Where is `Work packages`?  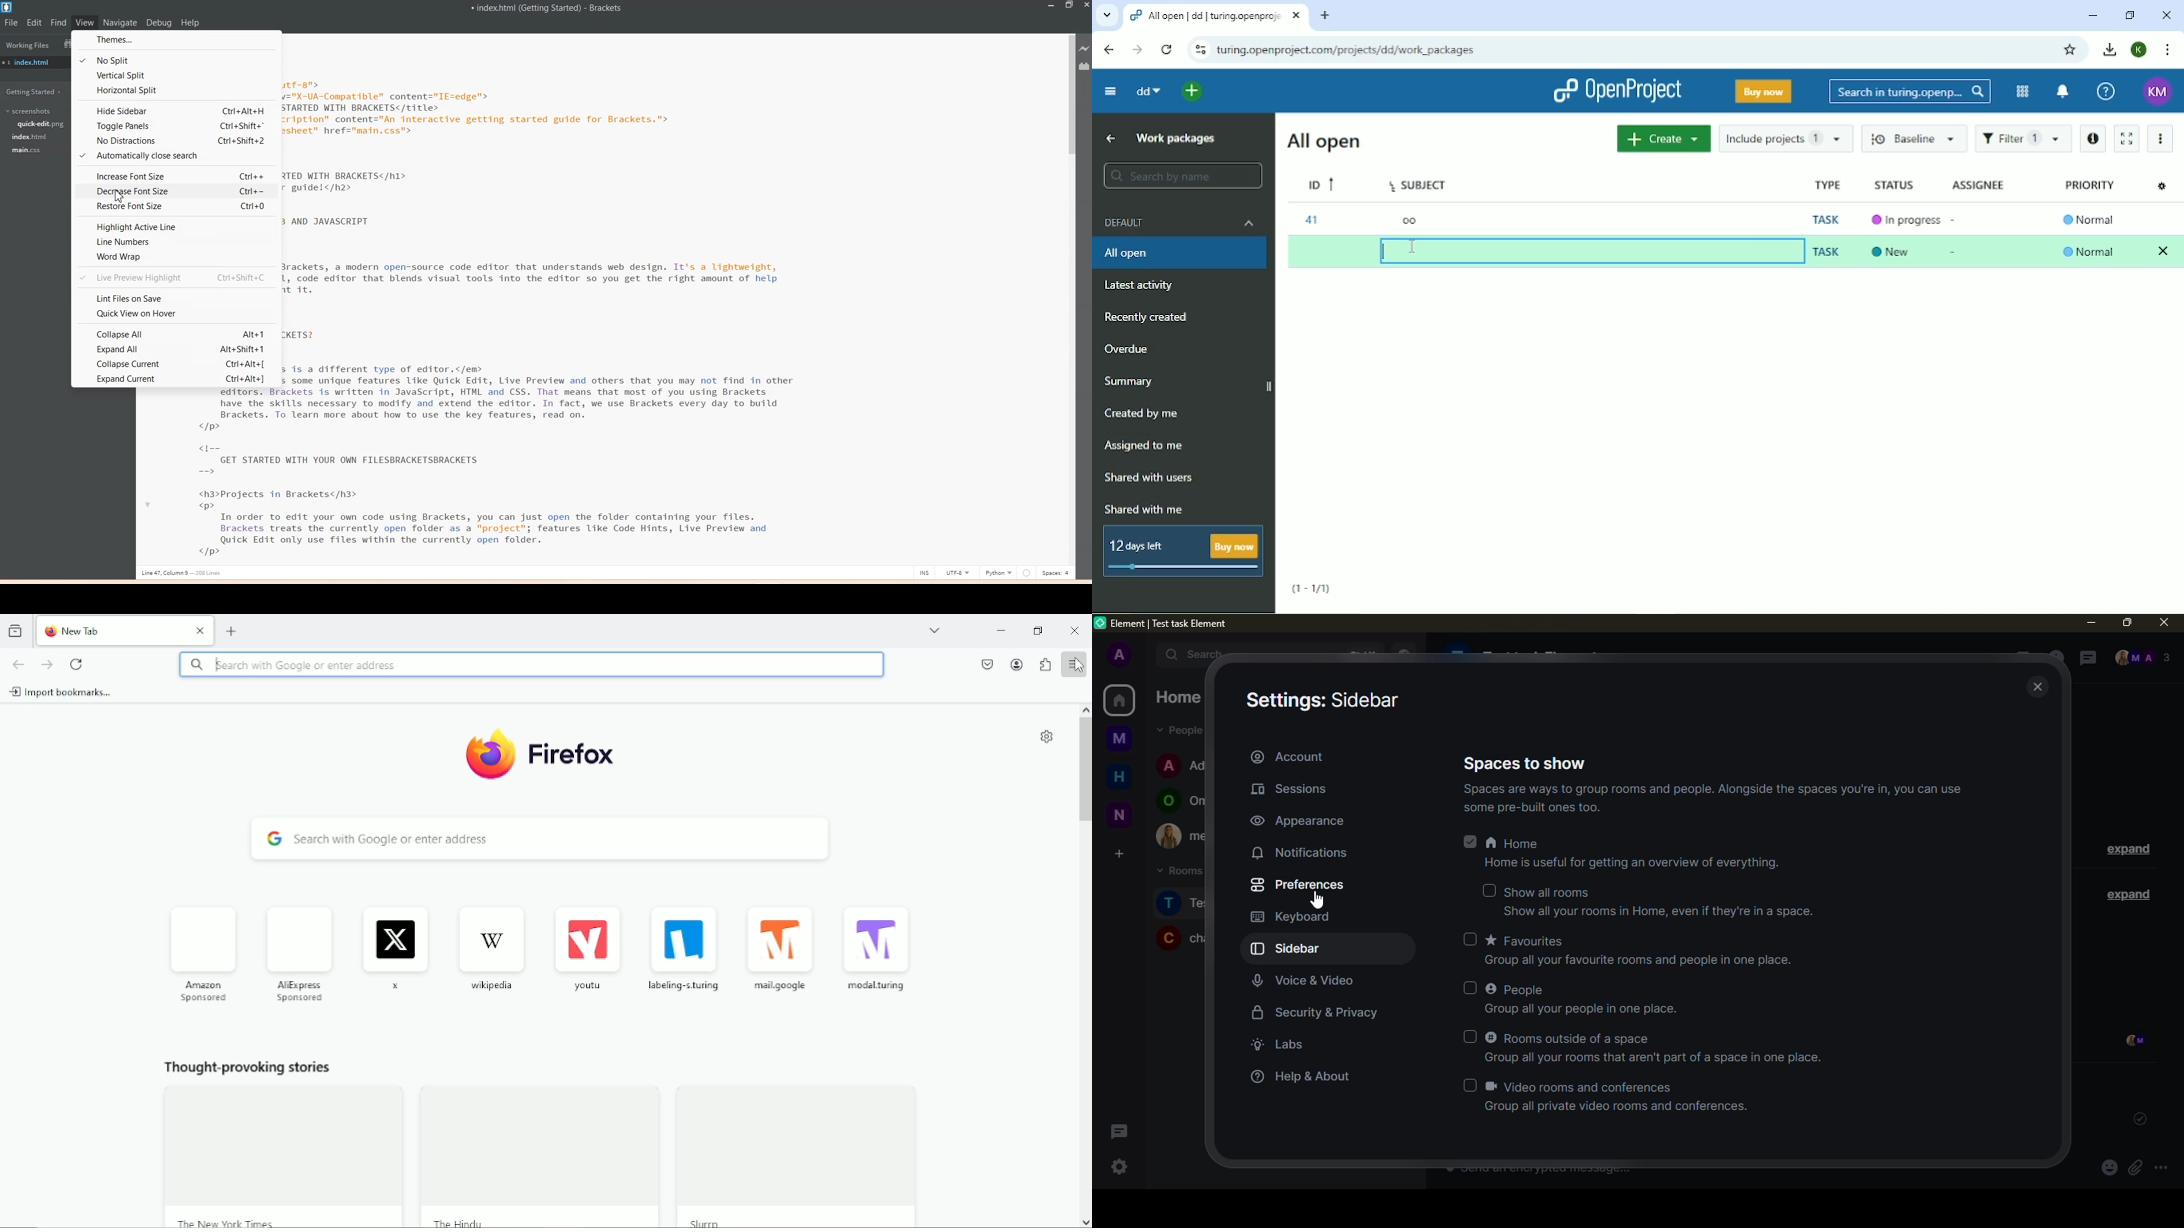 Work packages is located at coordinates (1176, 140).